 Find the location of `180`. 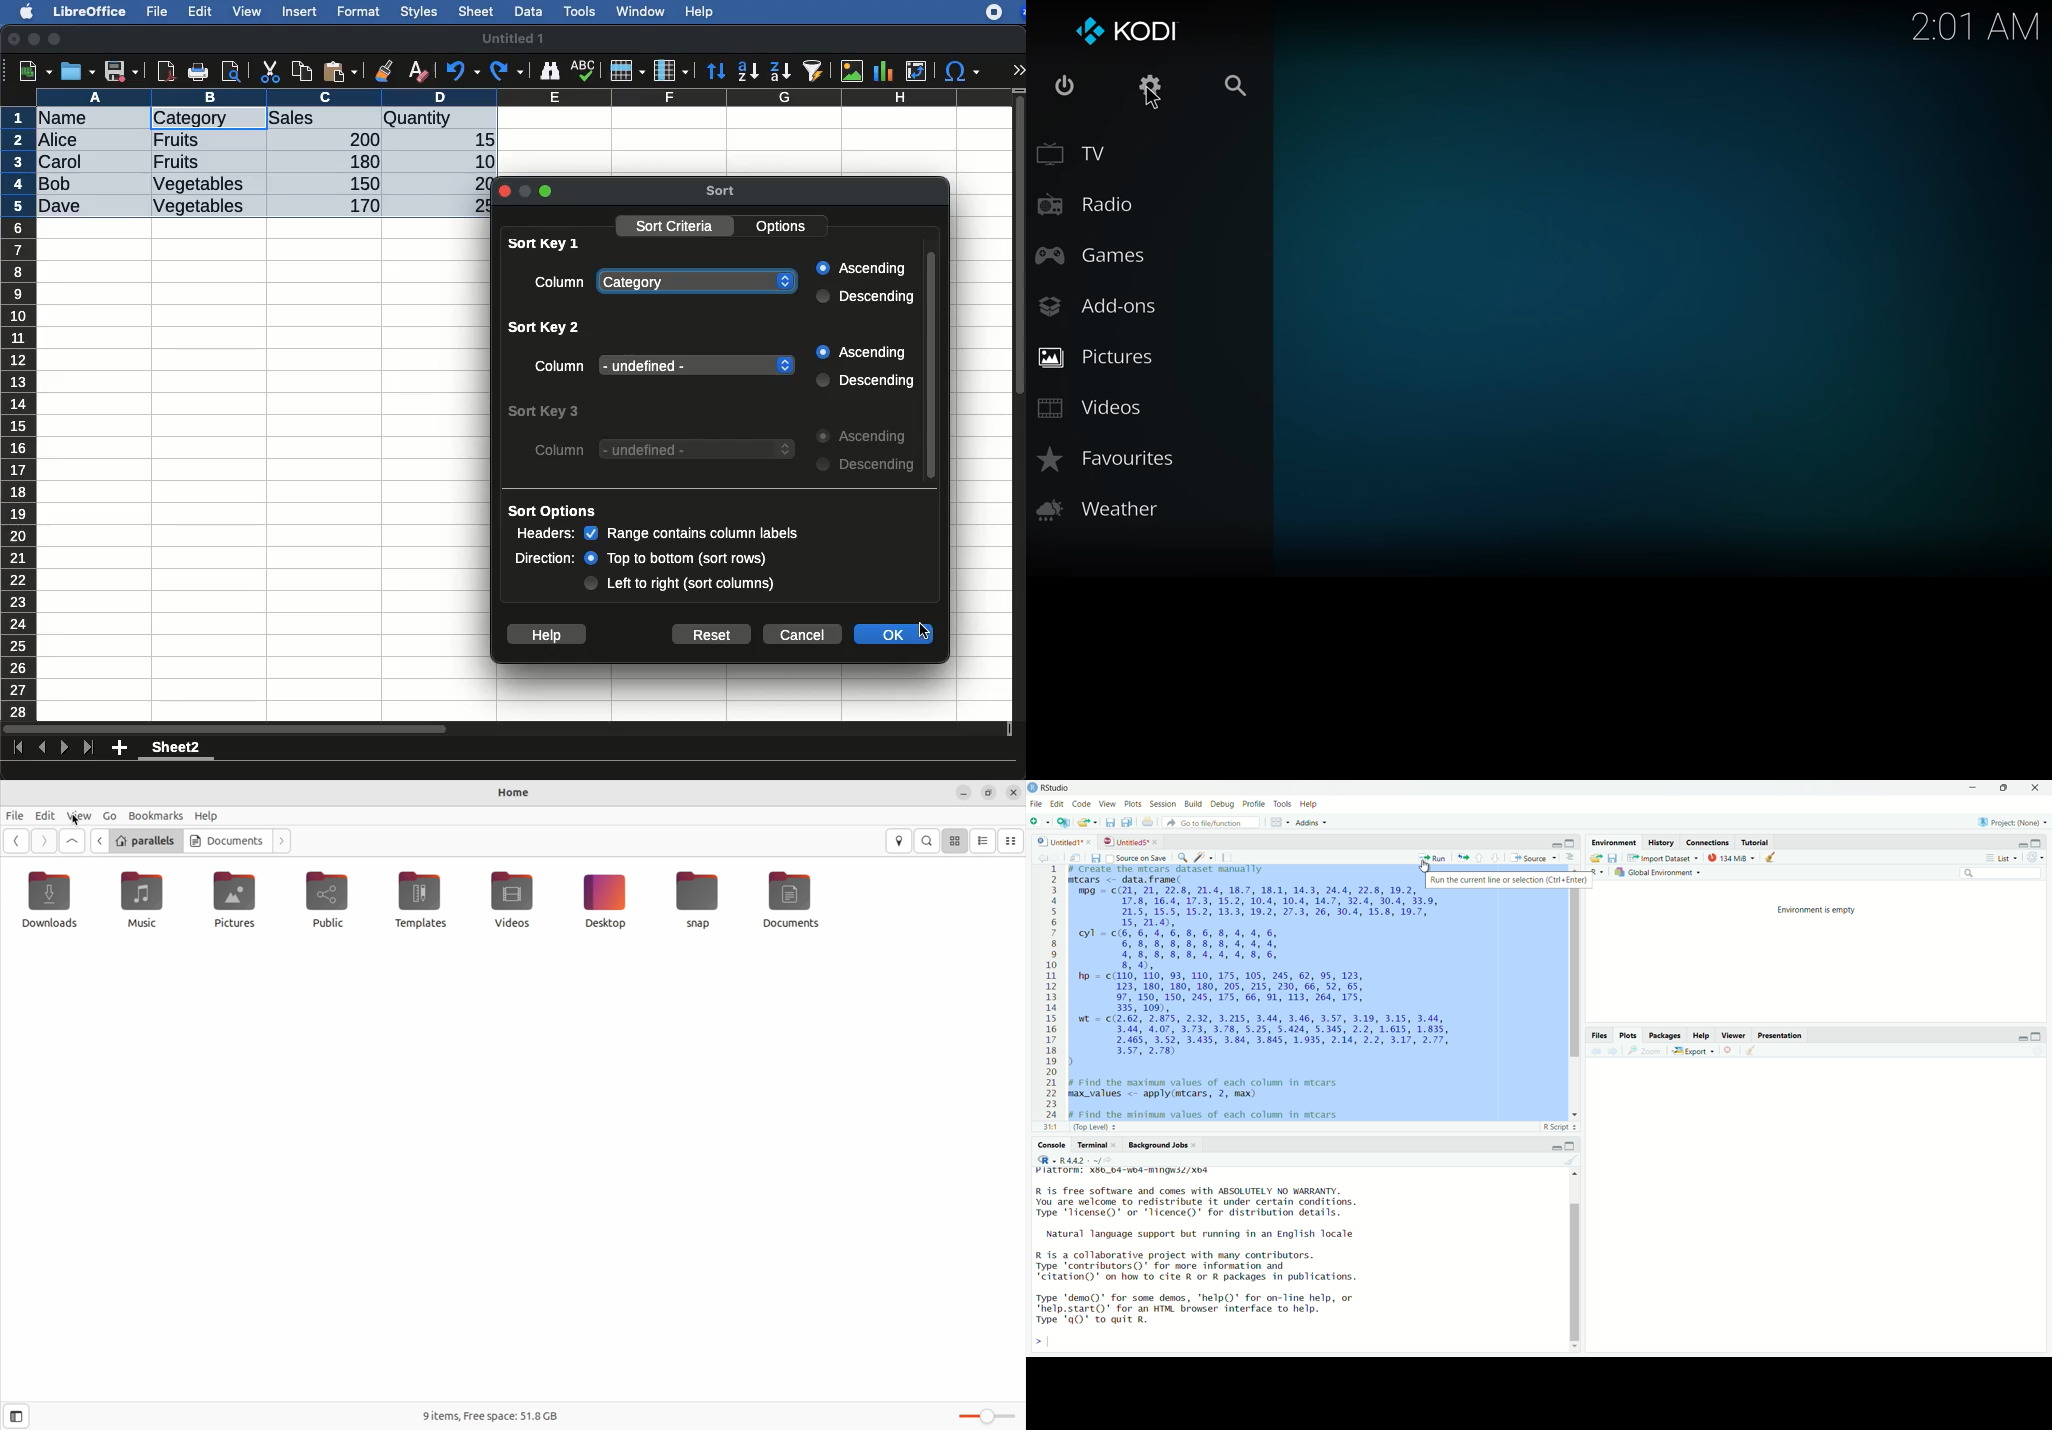

180 is located at coordinates (357, 162).